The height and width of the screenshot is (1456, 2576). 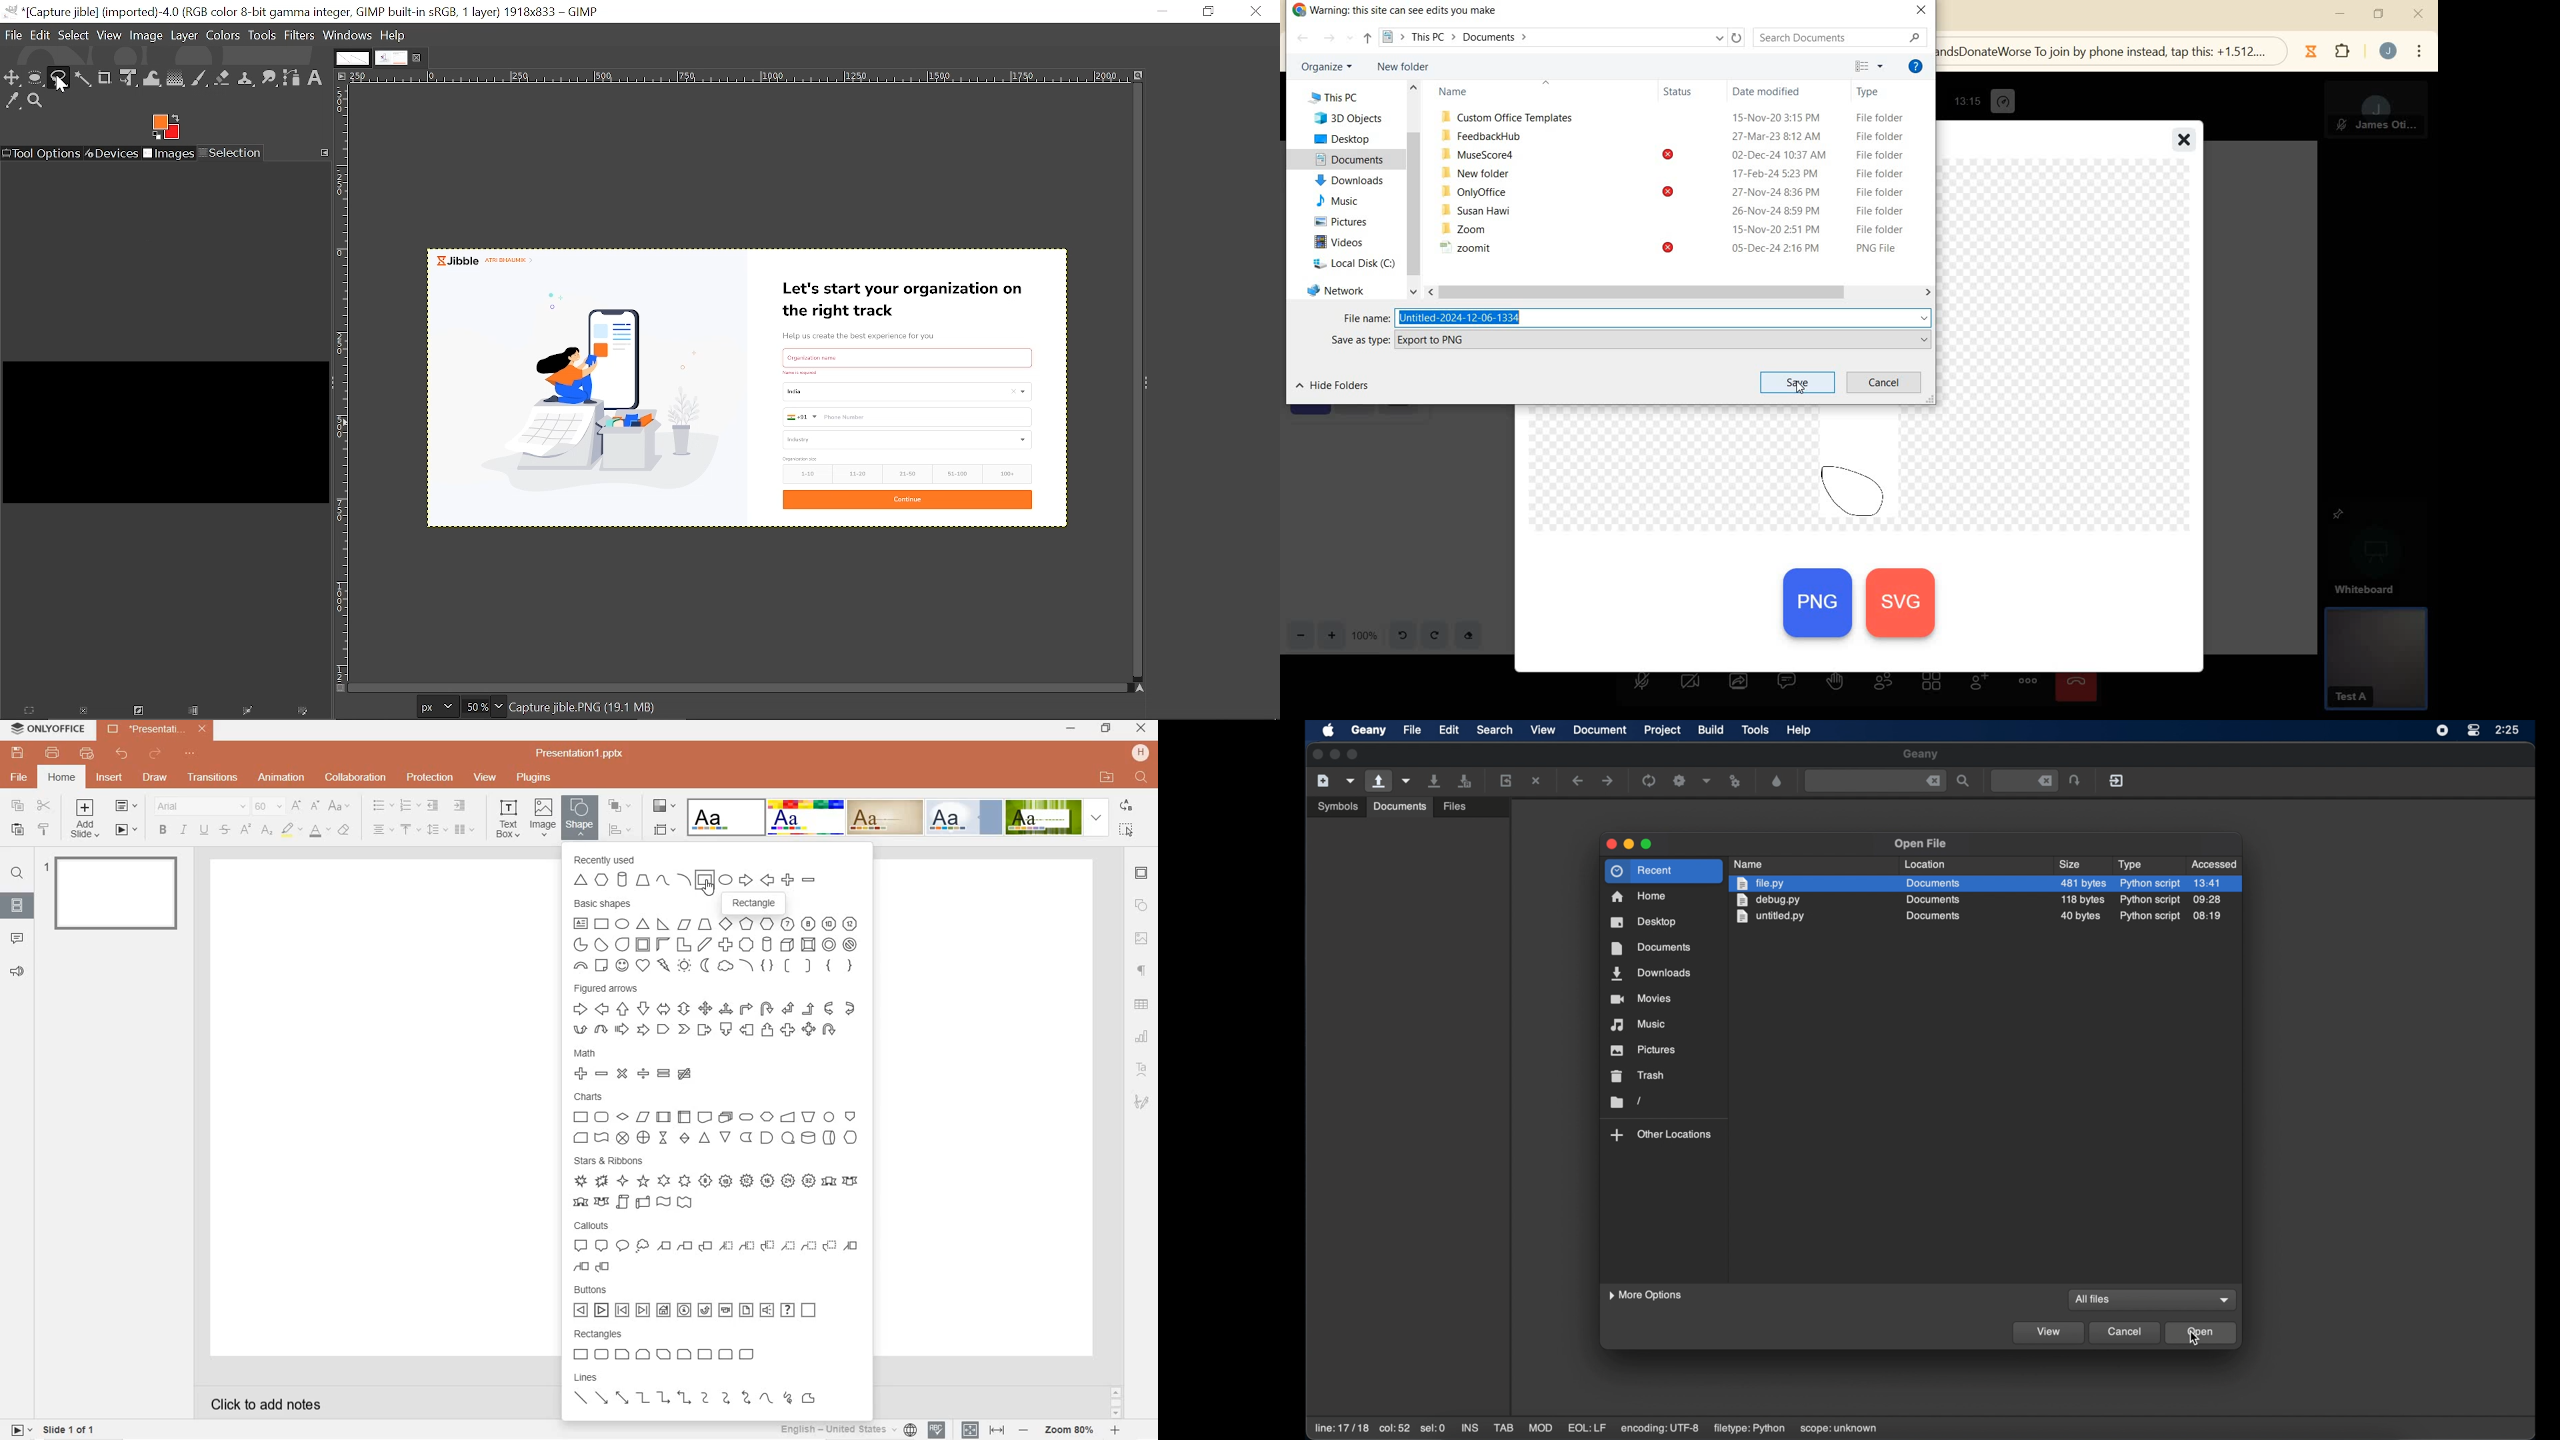 I want to click on GUEST PANEL VIEW, so click(x=2376, y=662).